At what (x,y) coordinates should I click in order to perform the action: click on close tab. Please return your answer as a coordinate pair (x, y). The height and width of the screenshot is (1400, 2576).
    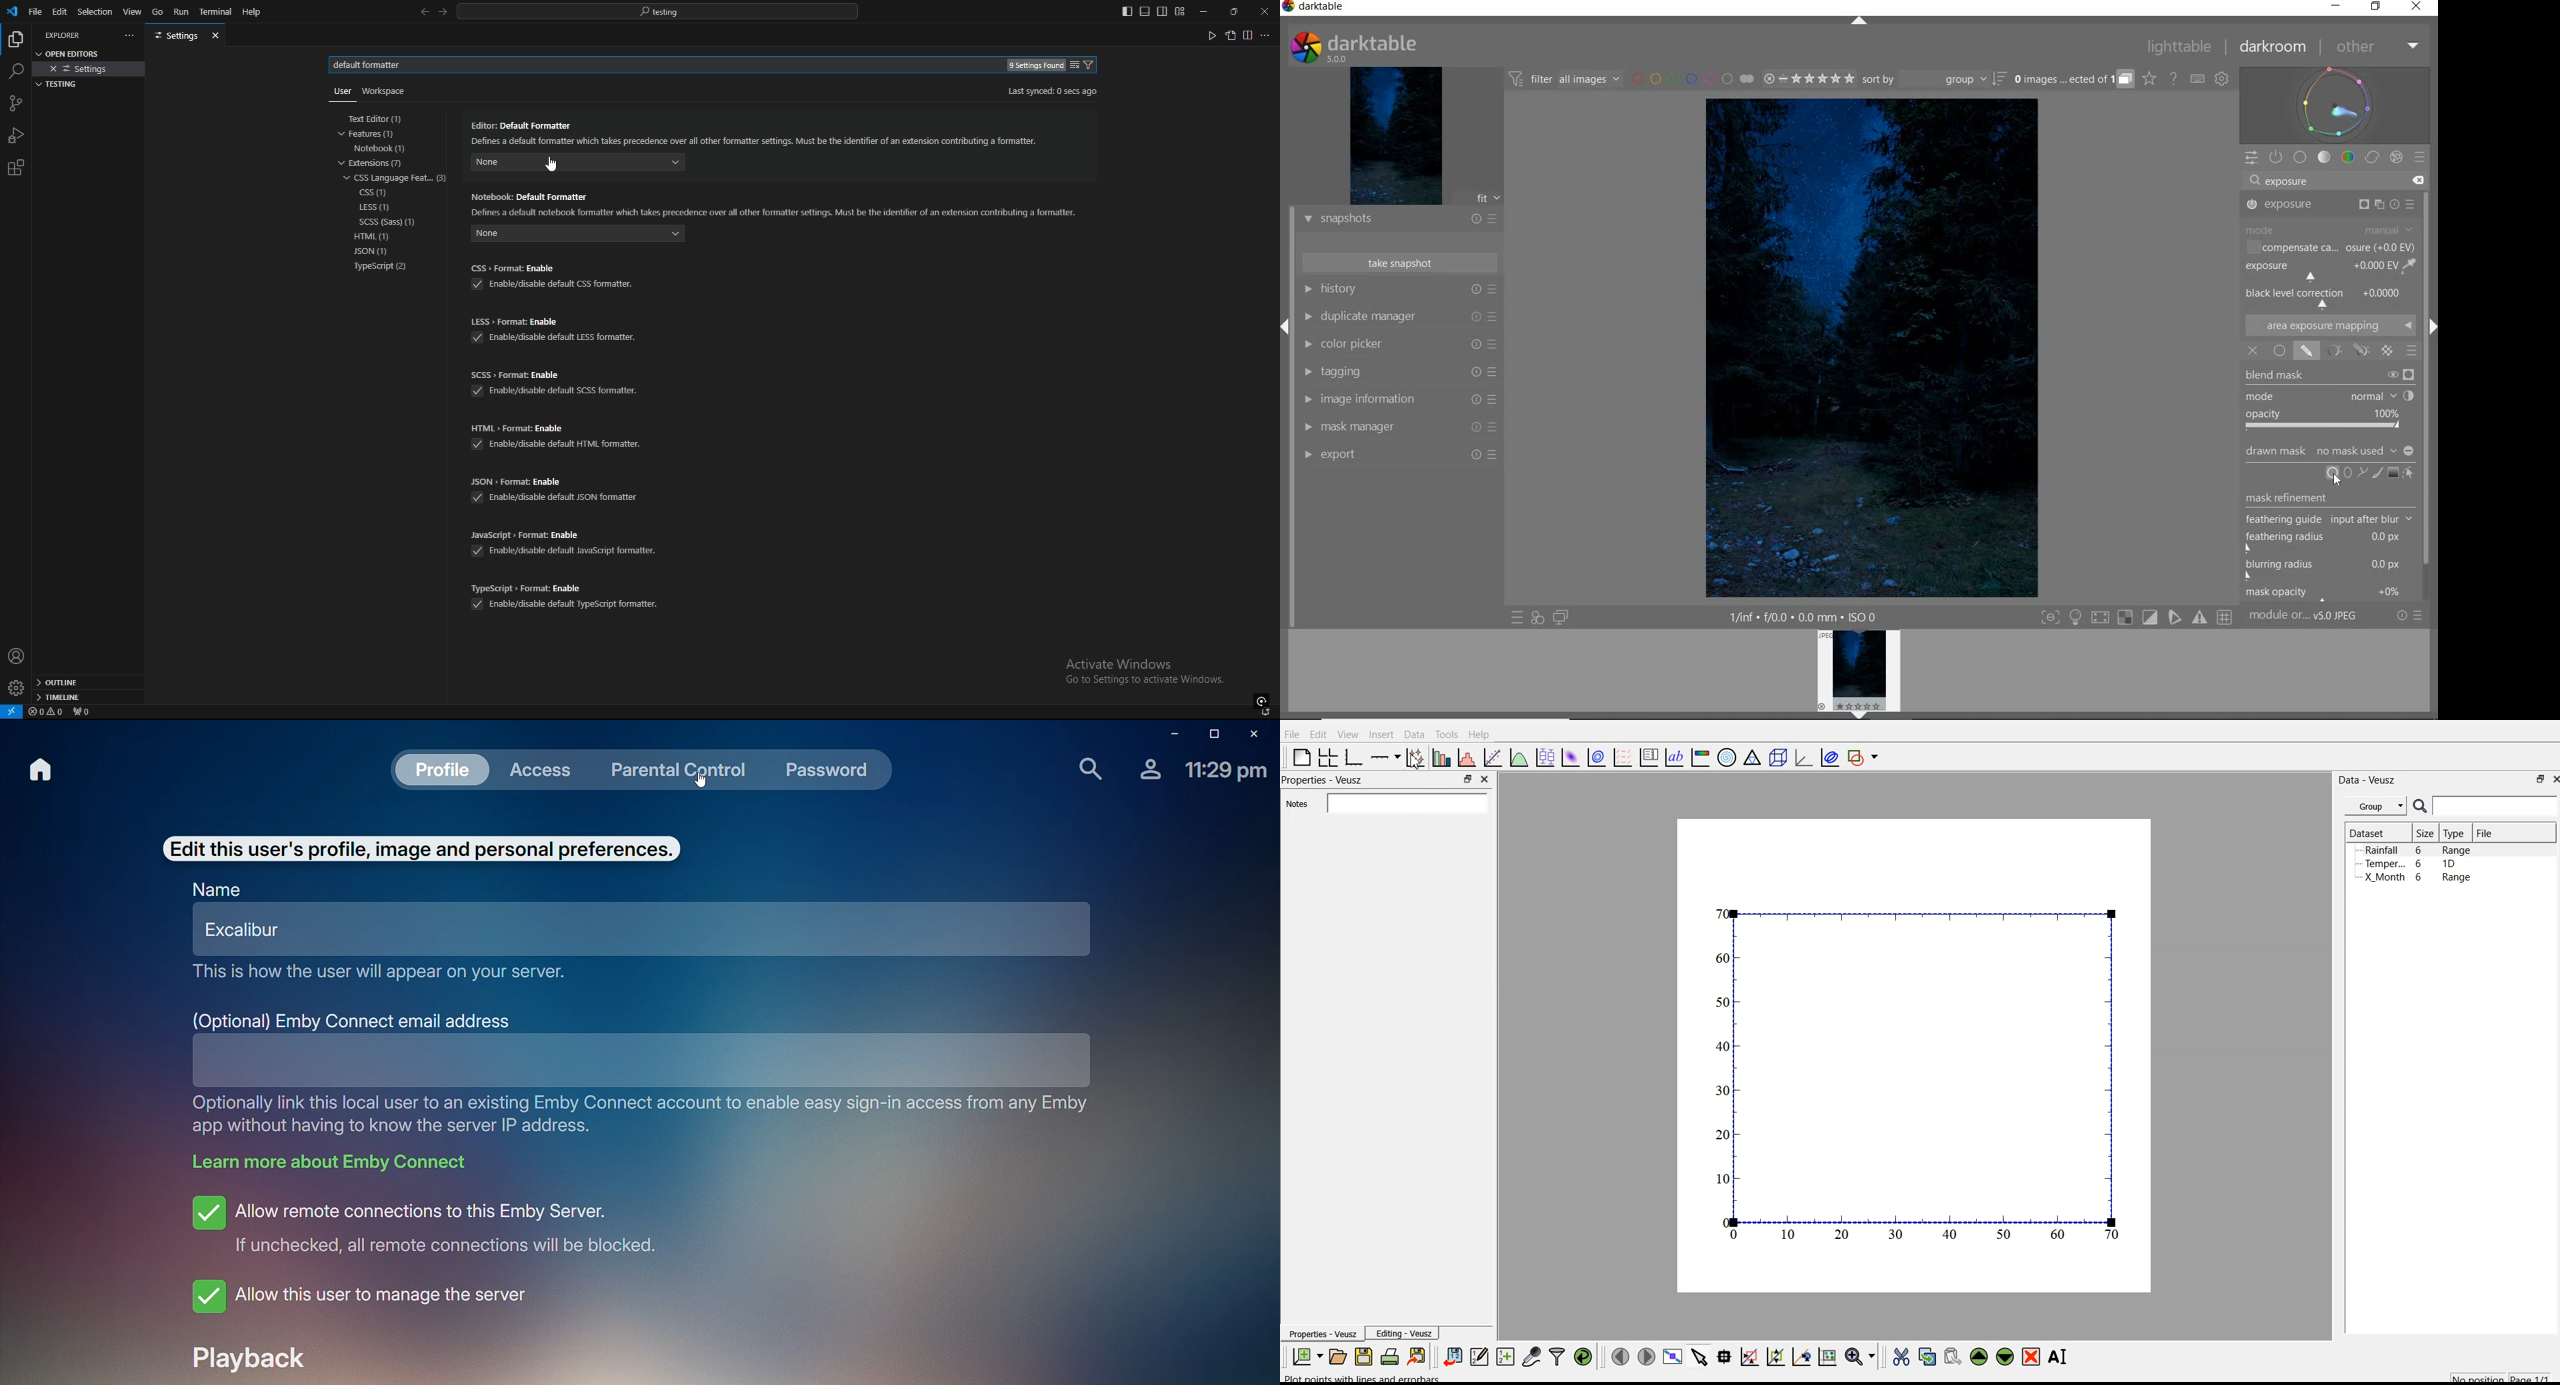
    Looking at the image, I should click on (218, 35).